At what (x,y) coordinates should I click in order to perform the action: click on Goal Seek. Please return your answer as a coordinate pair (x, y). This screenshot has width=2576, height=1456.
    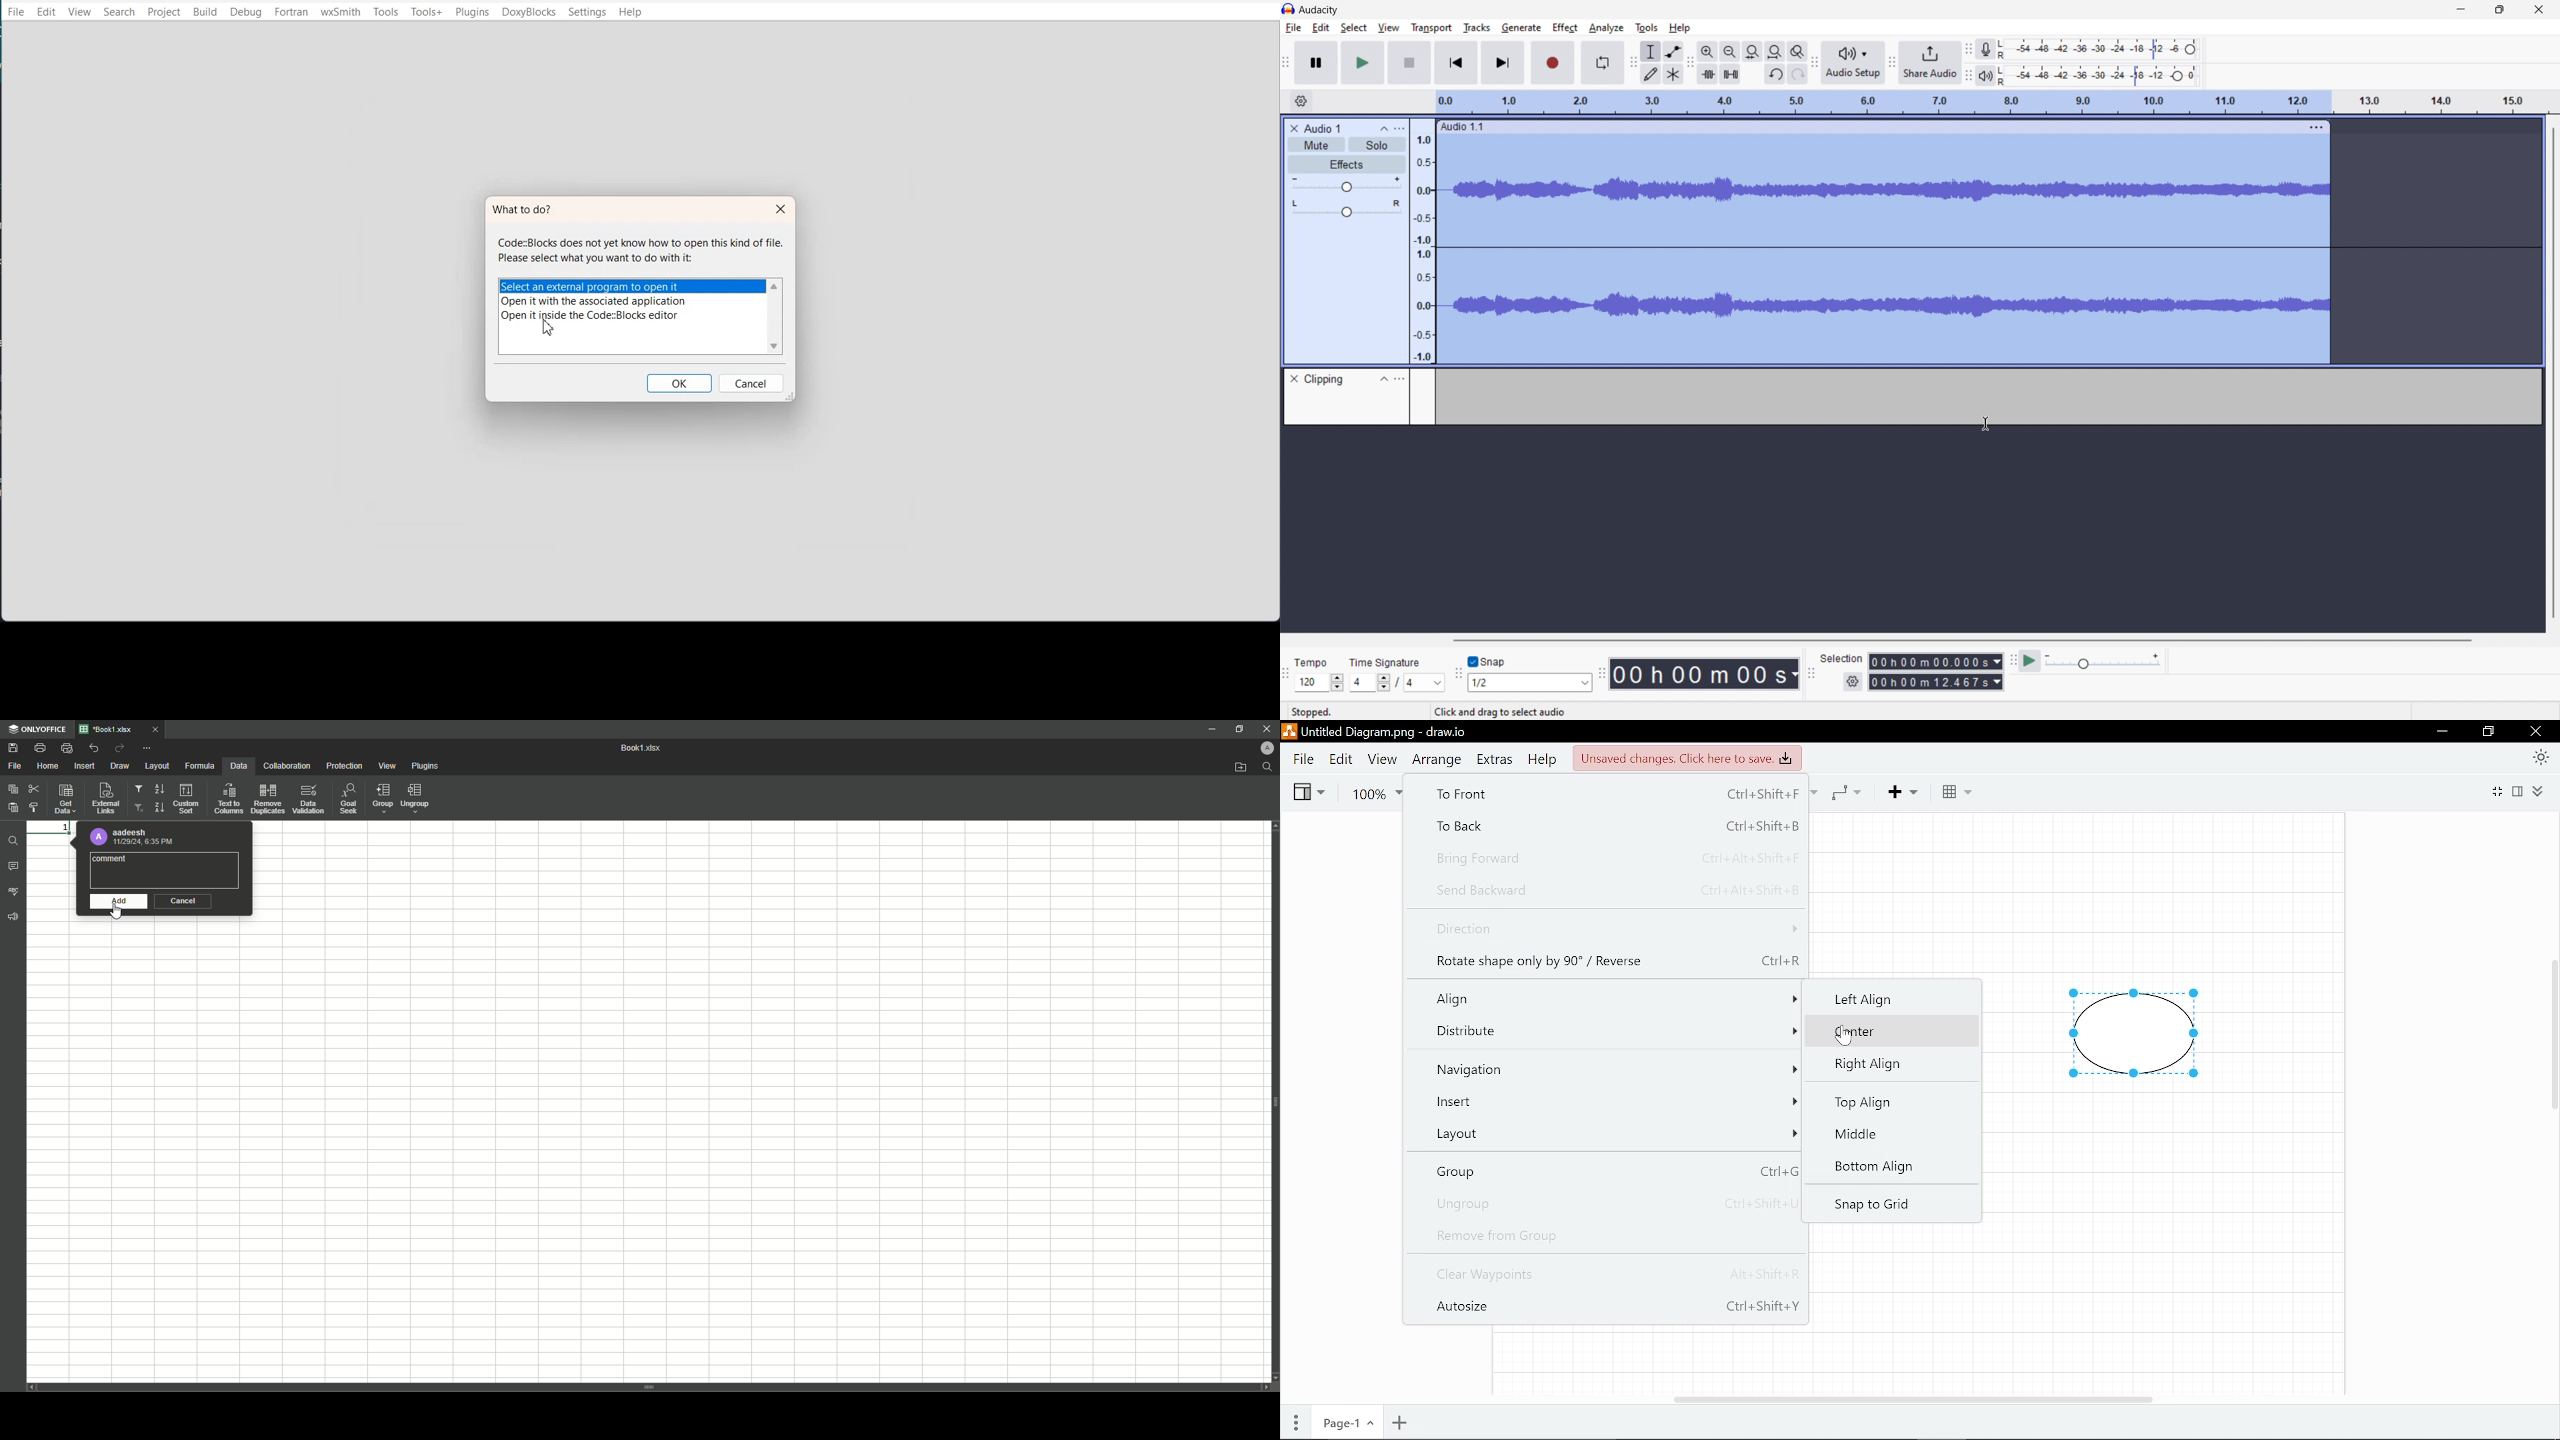
    Looking at the image, I should click on (347, 800).